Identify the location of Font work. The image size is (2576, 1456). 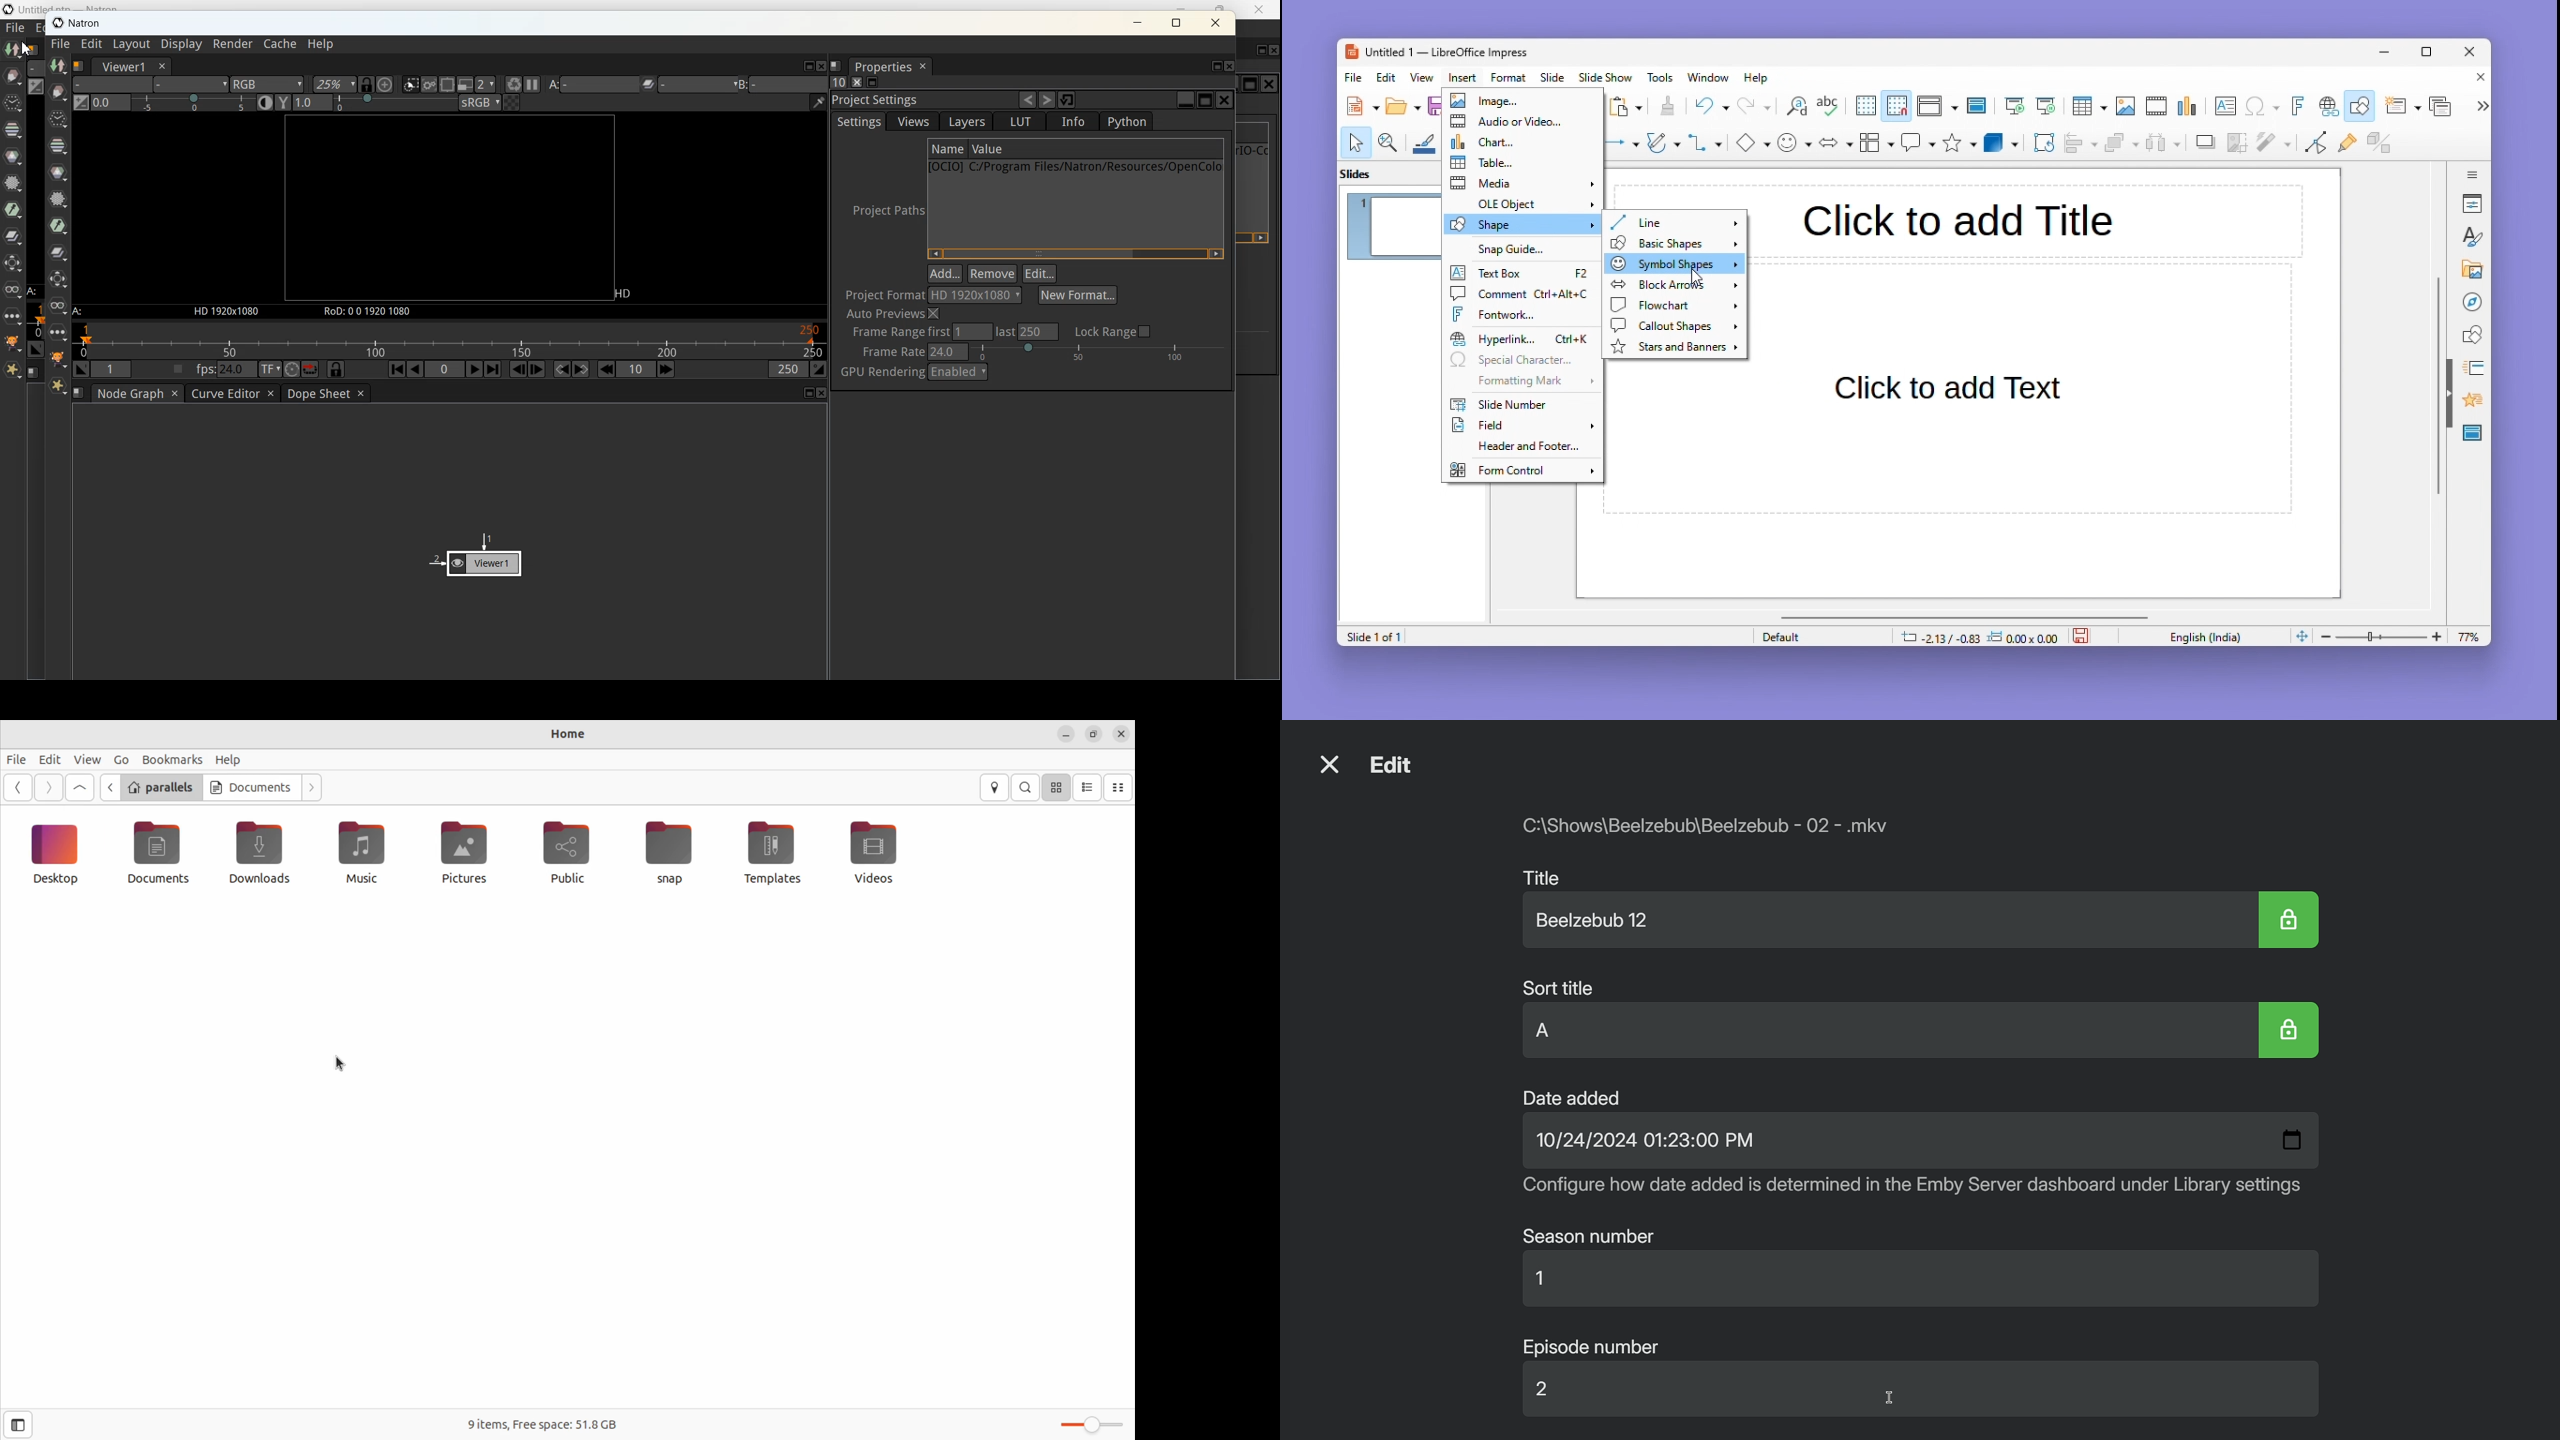
(2296, 106).